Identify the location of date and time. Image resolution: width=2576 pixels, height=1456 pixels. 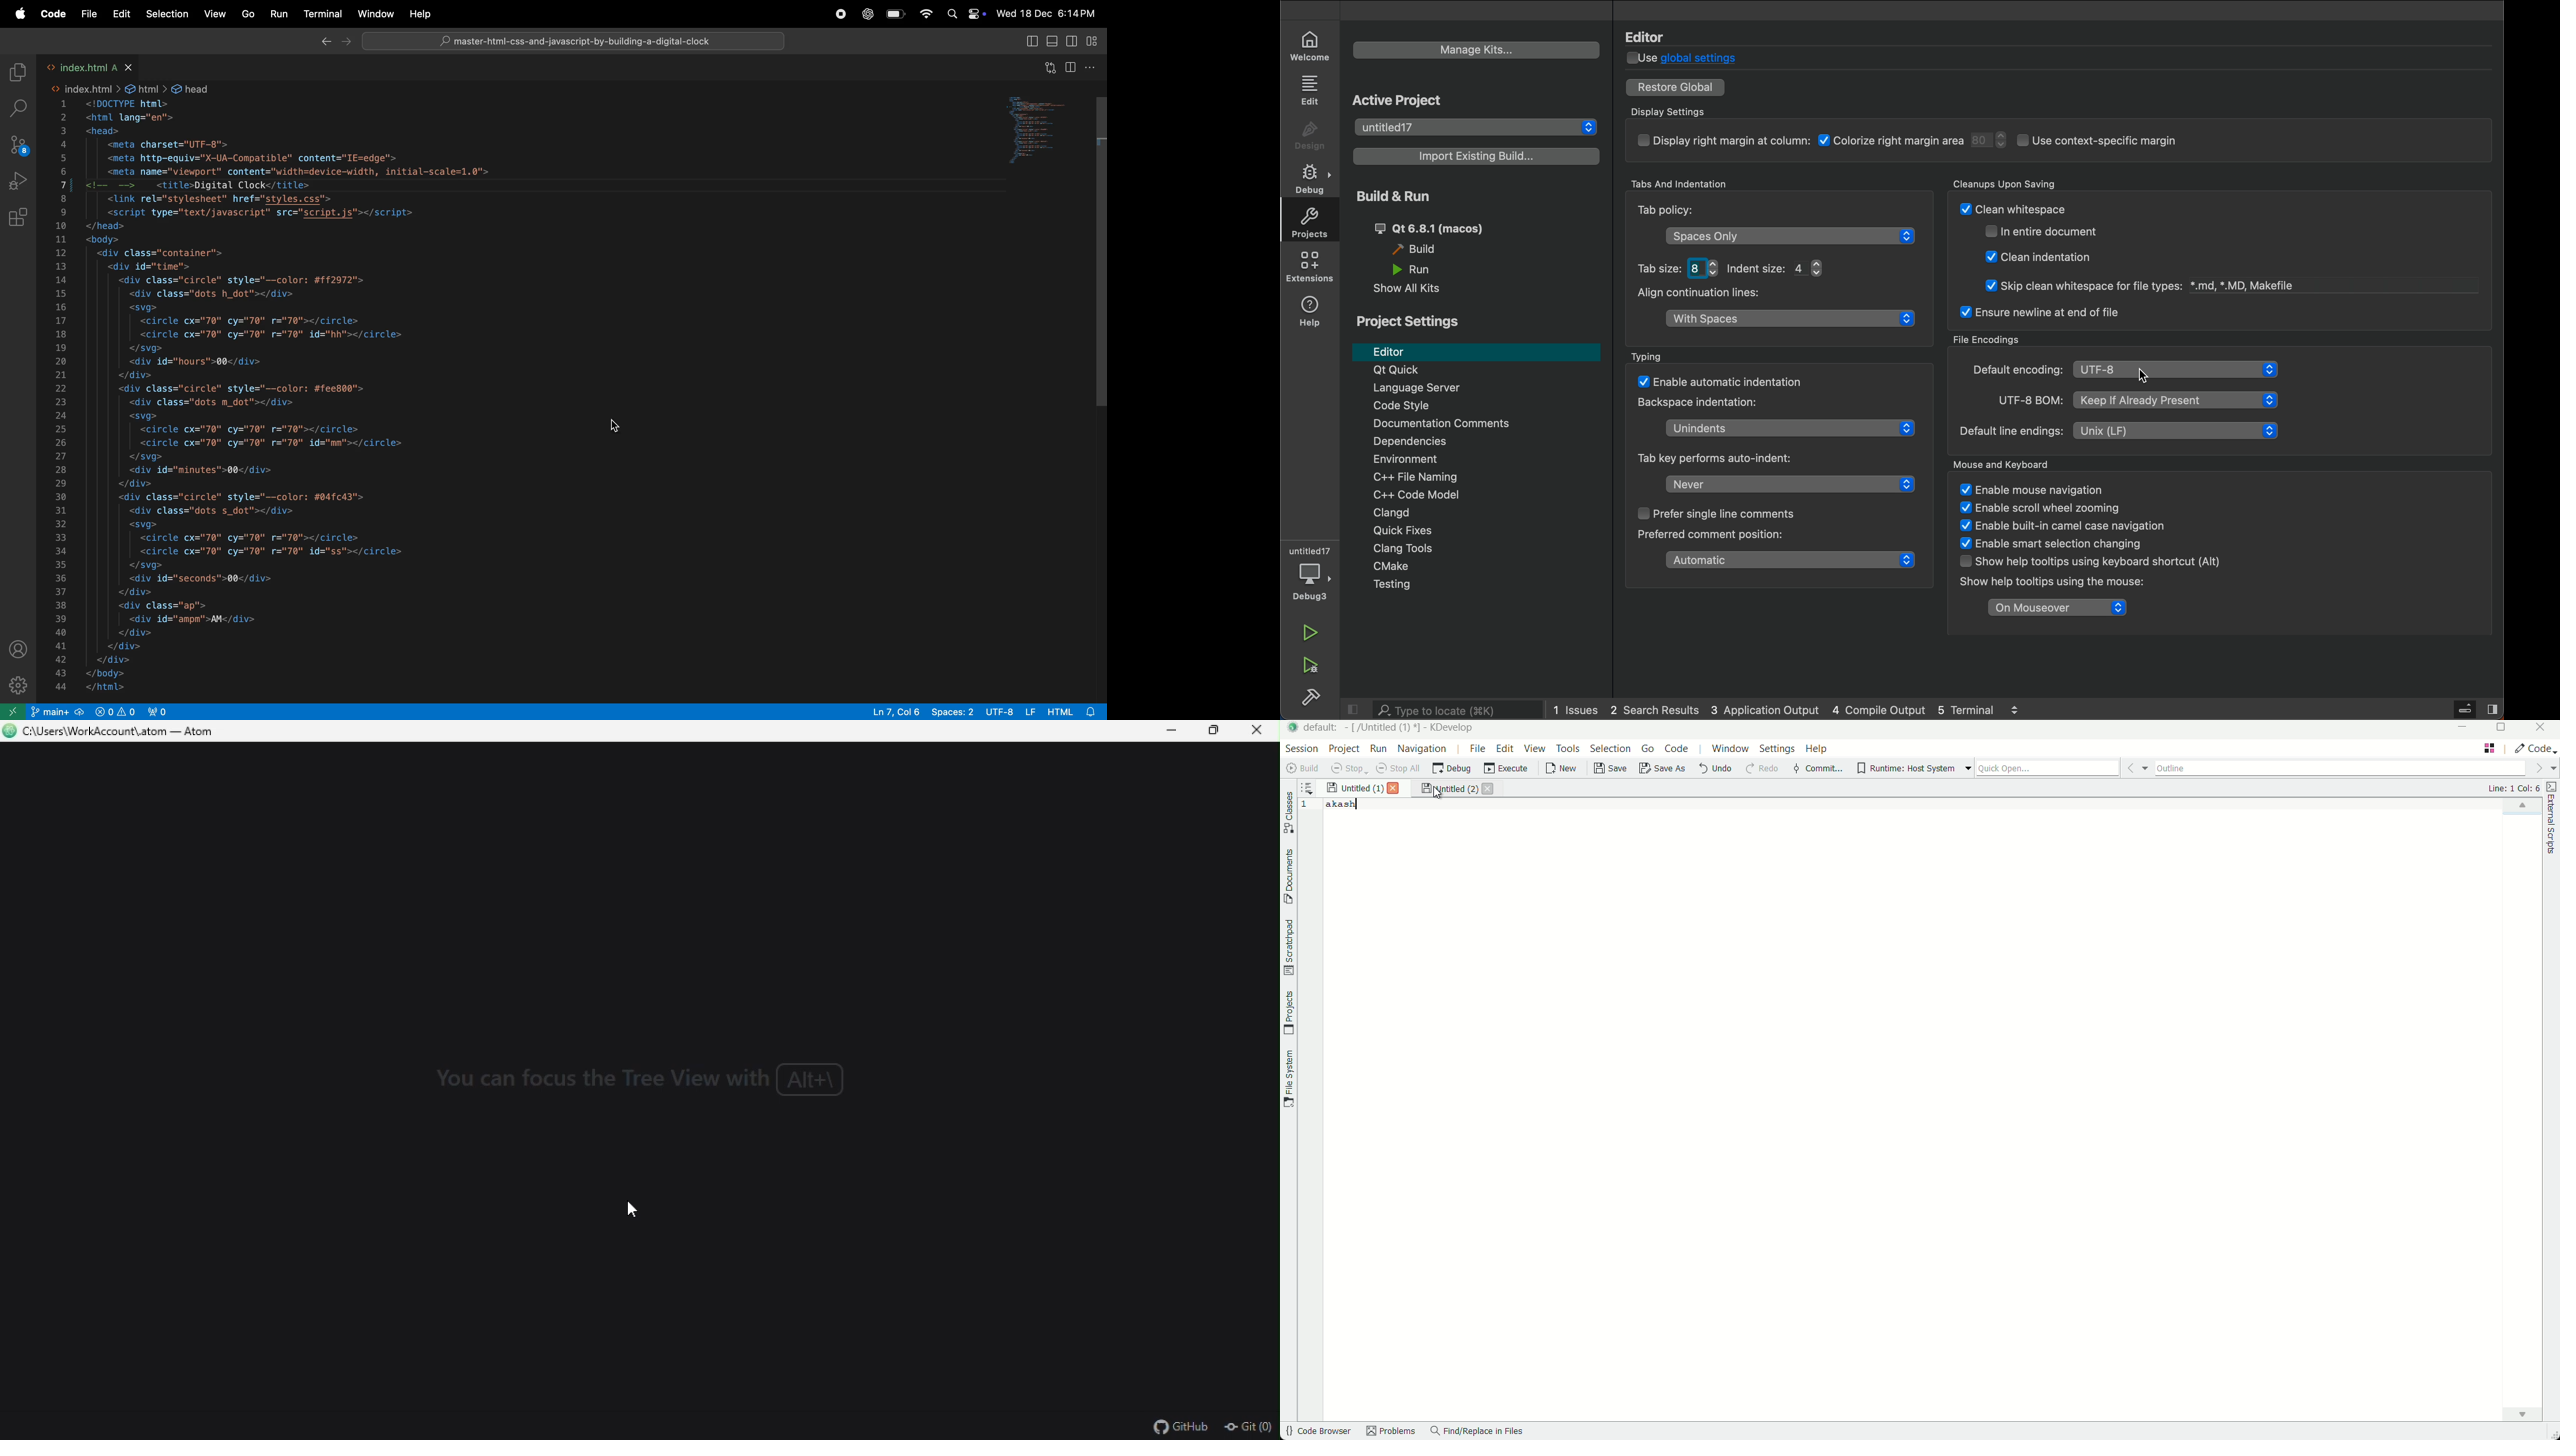
(1048, 13).